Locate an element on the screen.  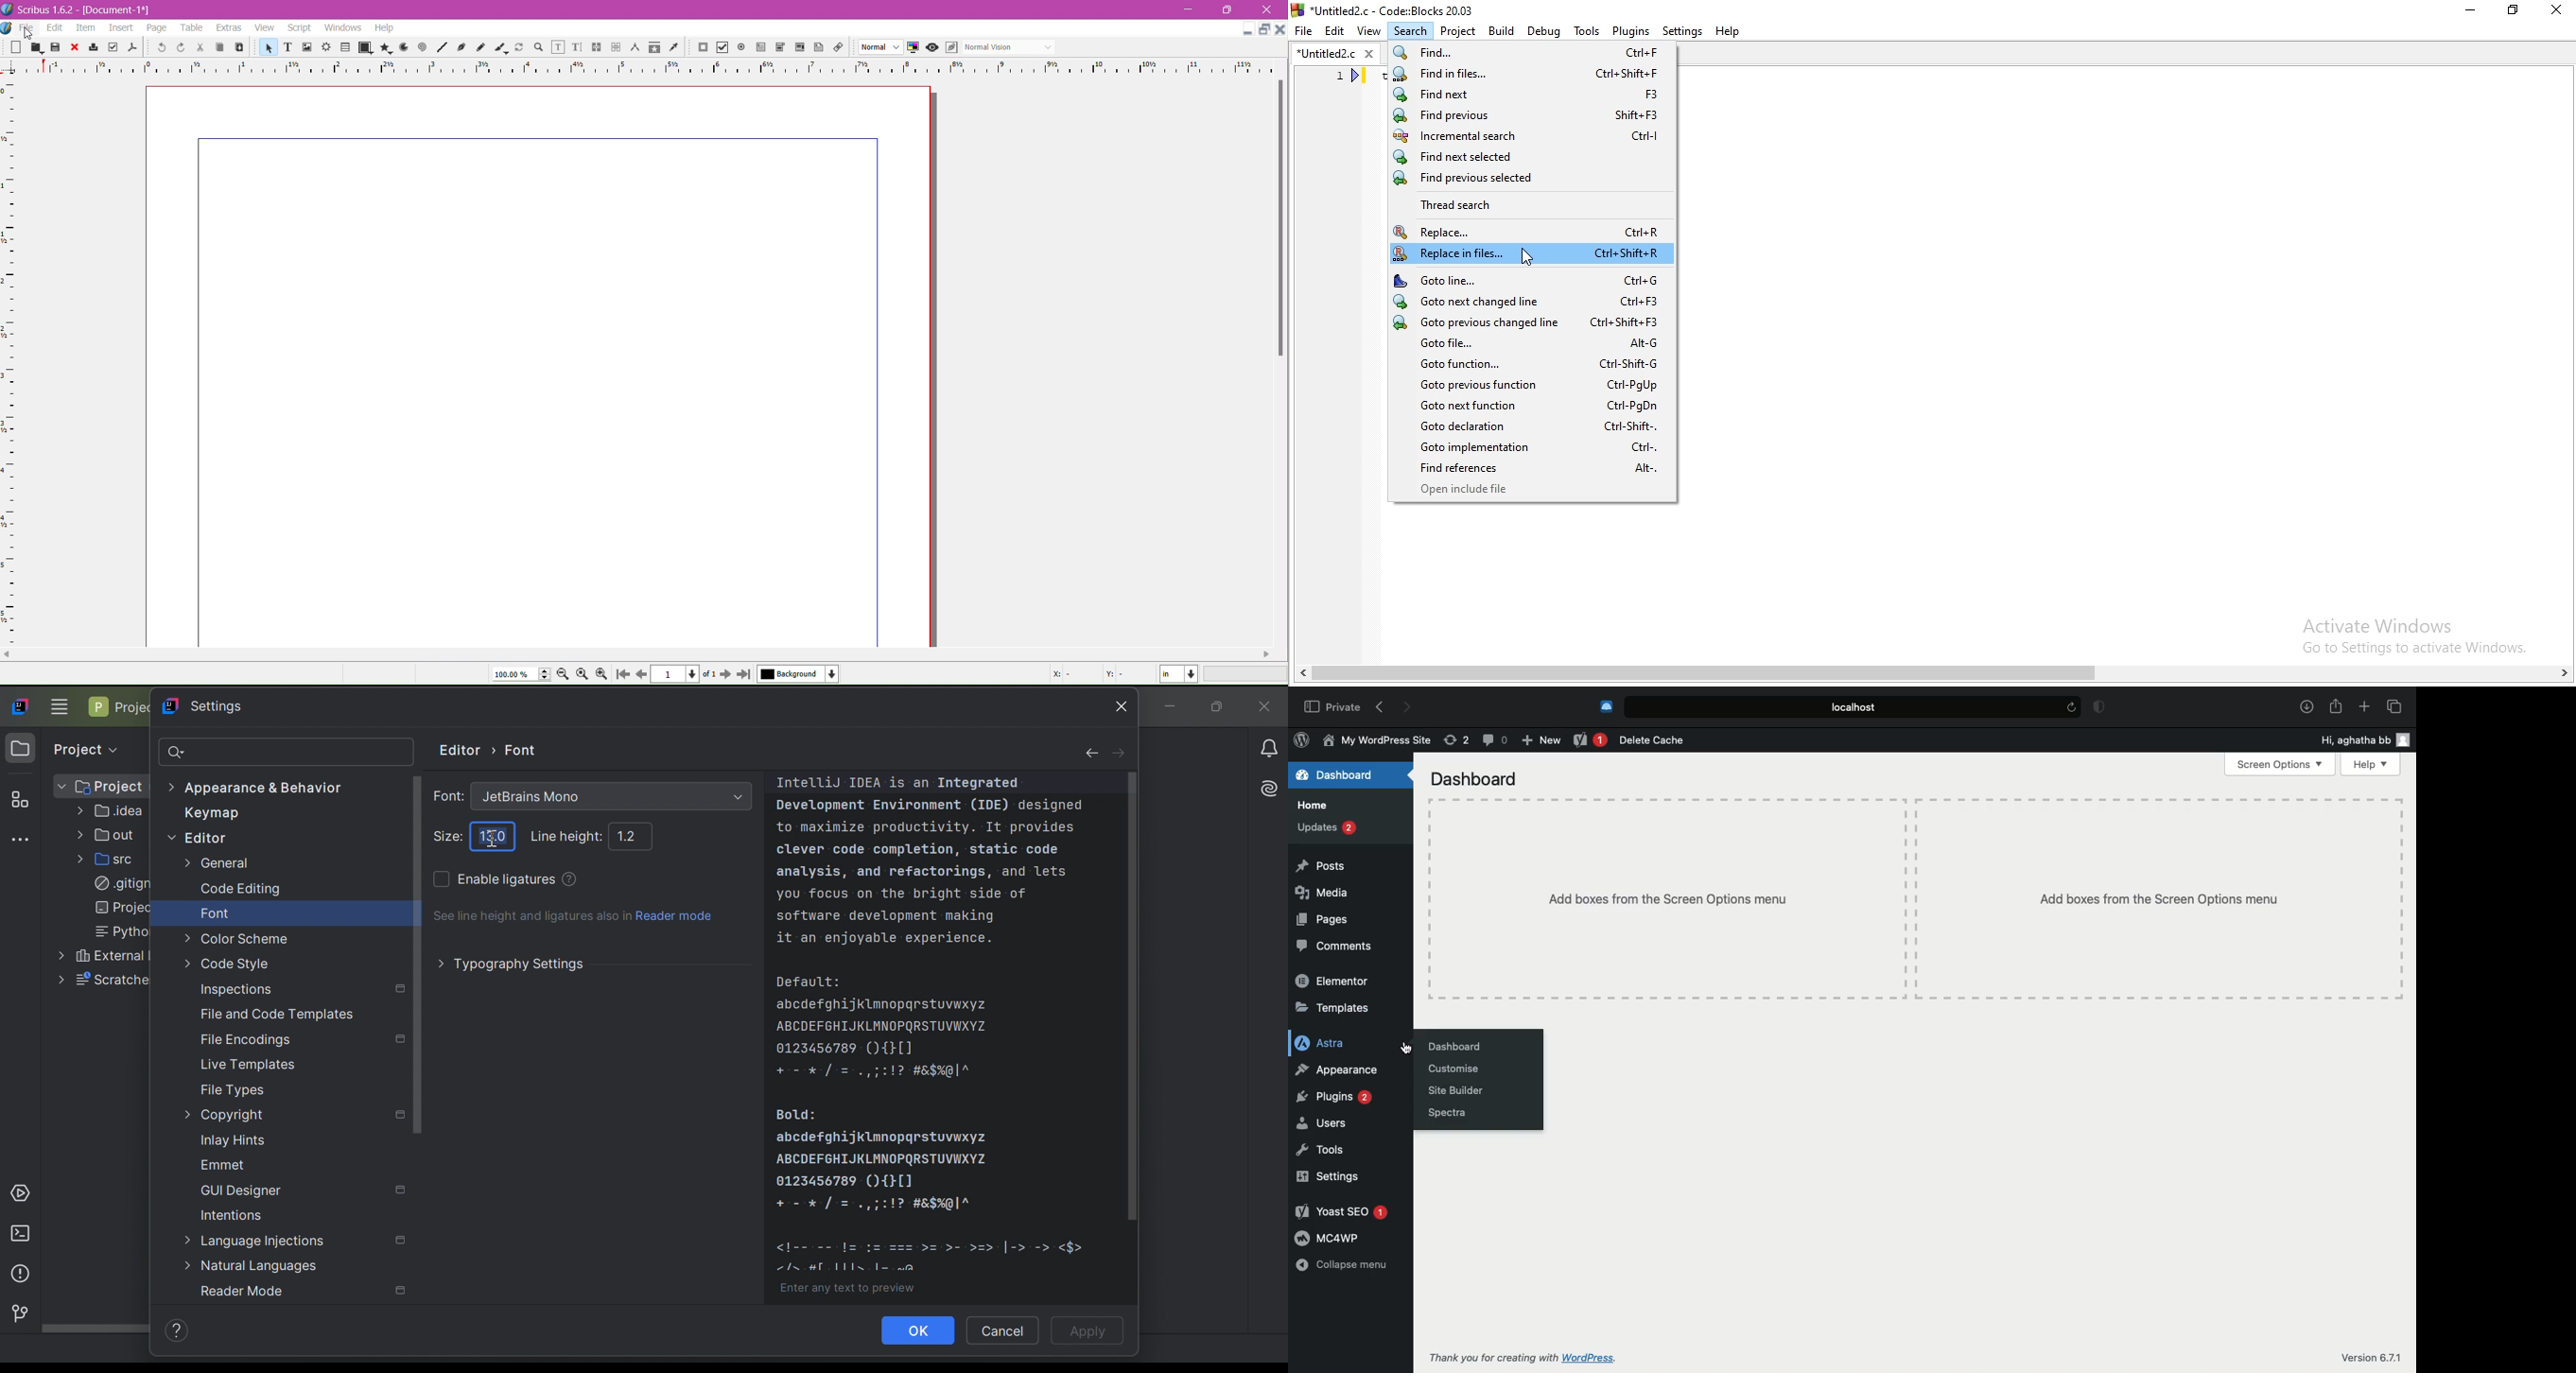
Site builder is located at coordinates (1456, 1091).